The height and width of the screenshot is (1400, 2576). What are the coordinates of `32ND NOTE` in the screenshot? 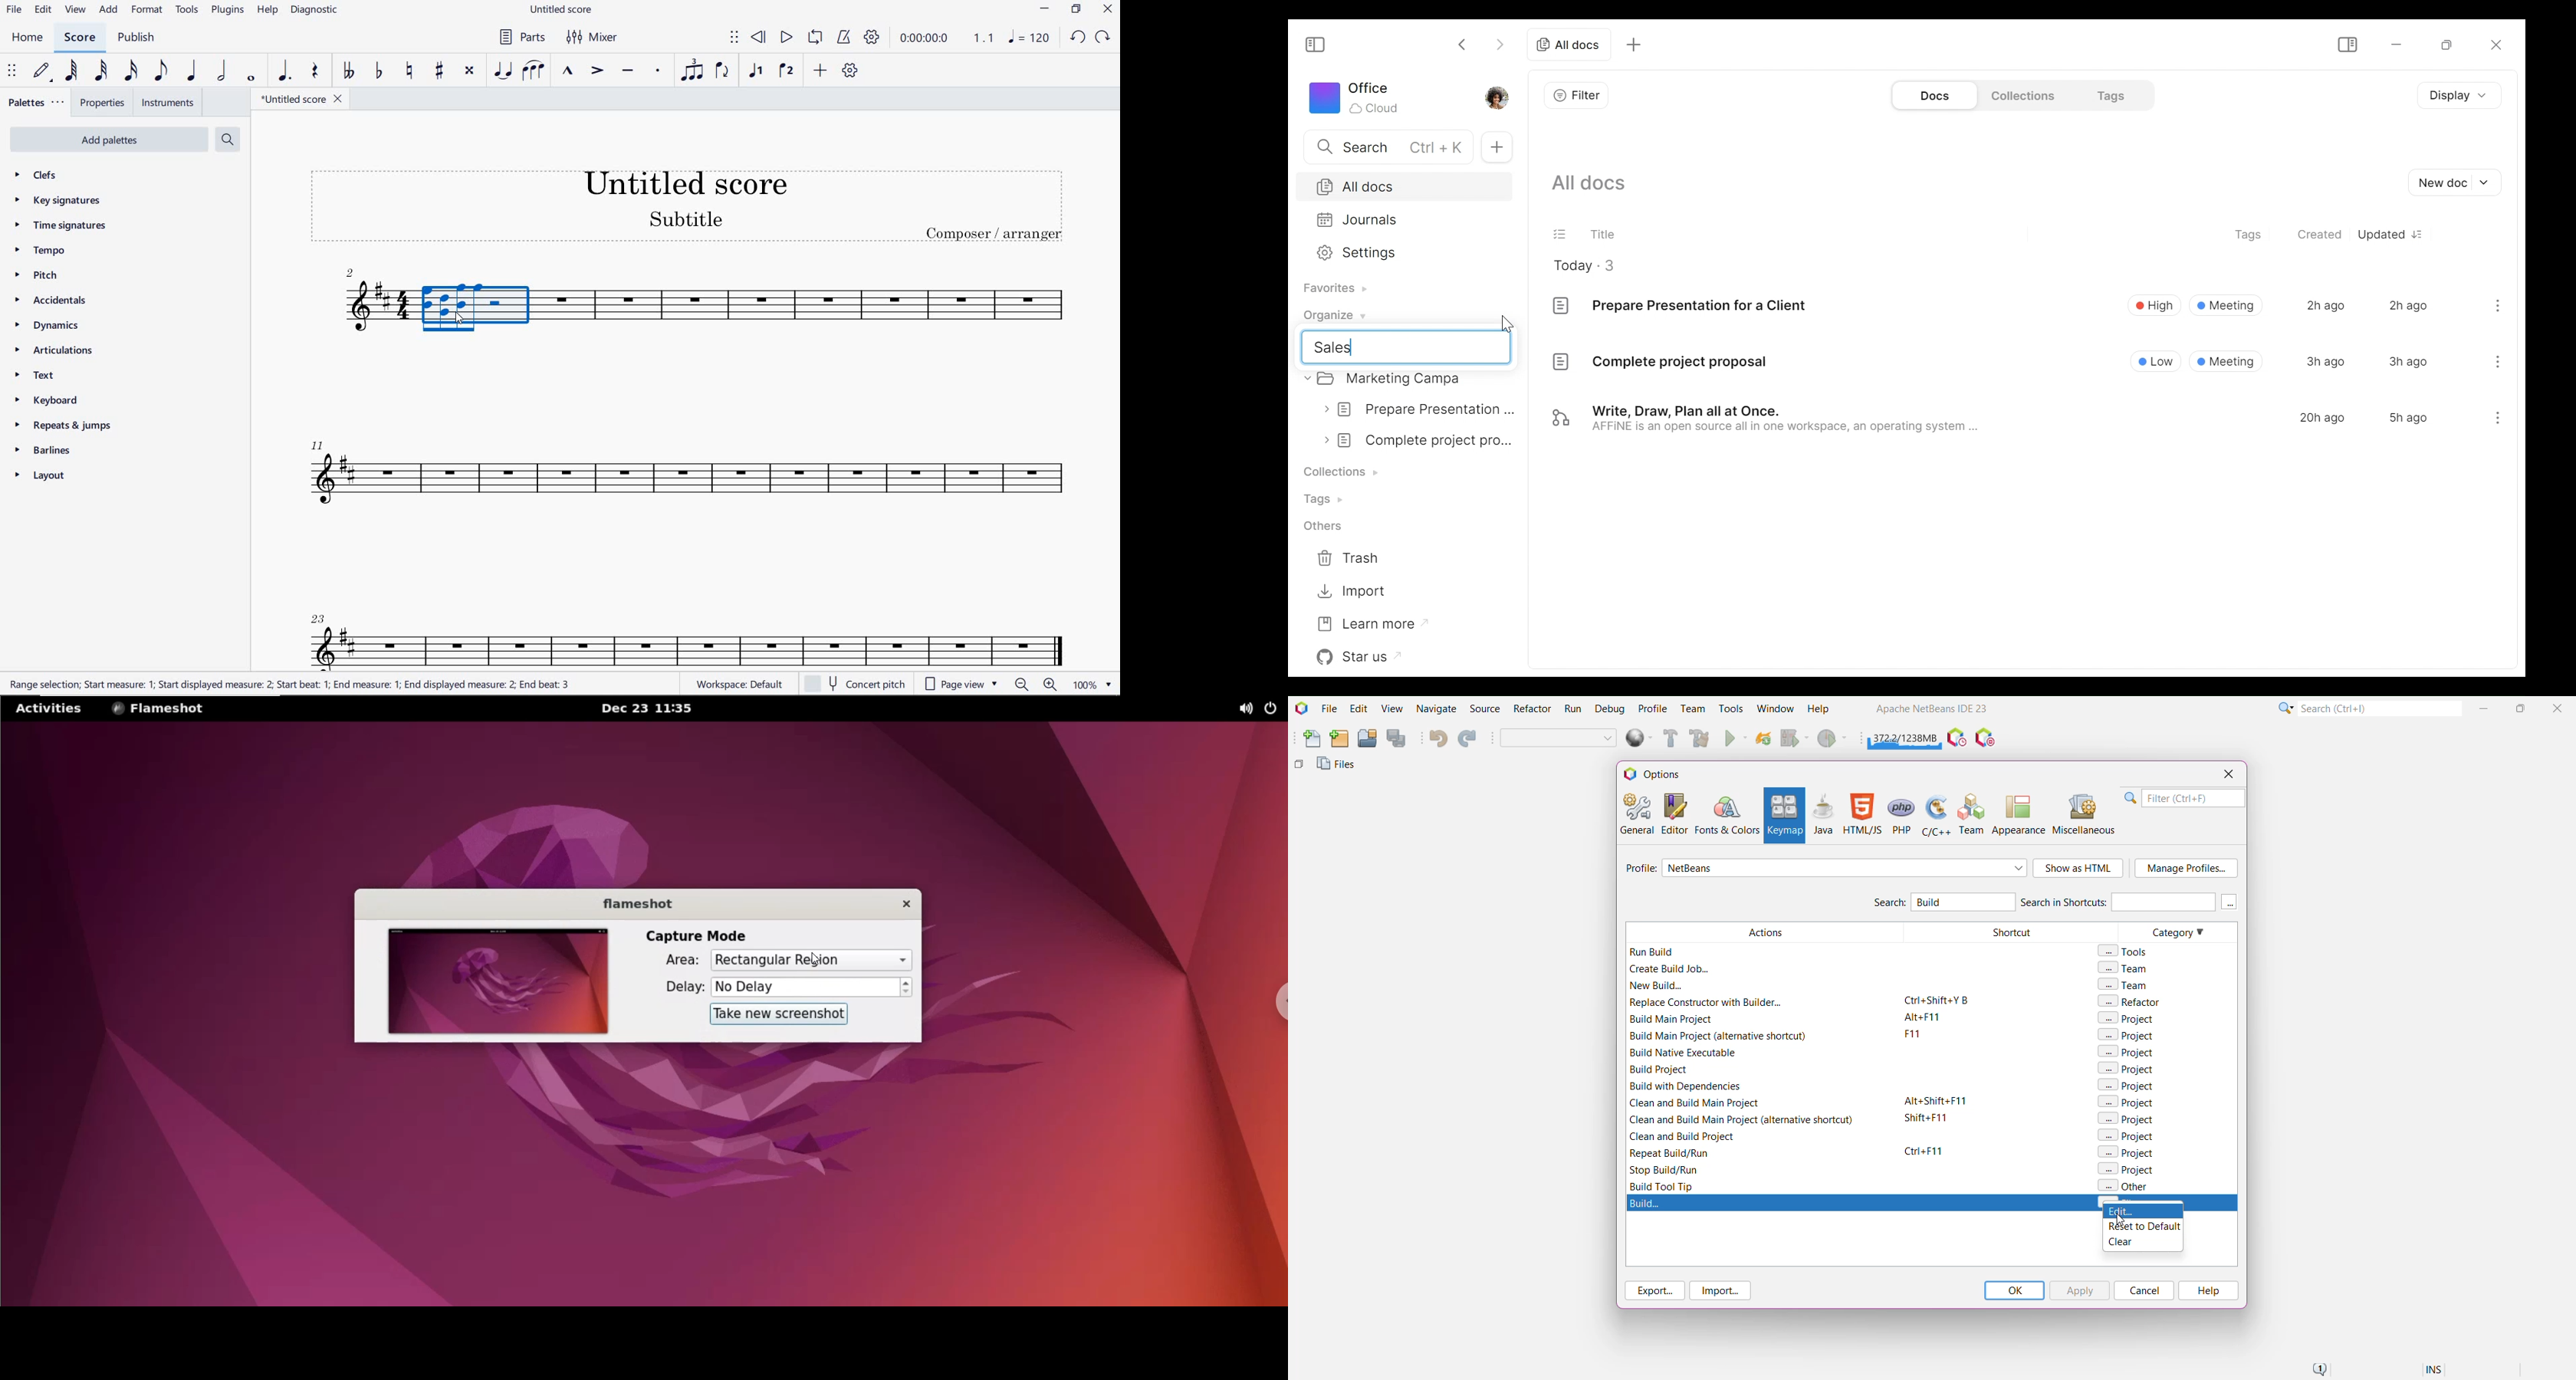 It's located at (101, 71).